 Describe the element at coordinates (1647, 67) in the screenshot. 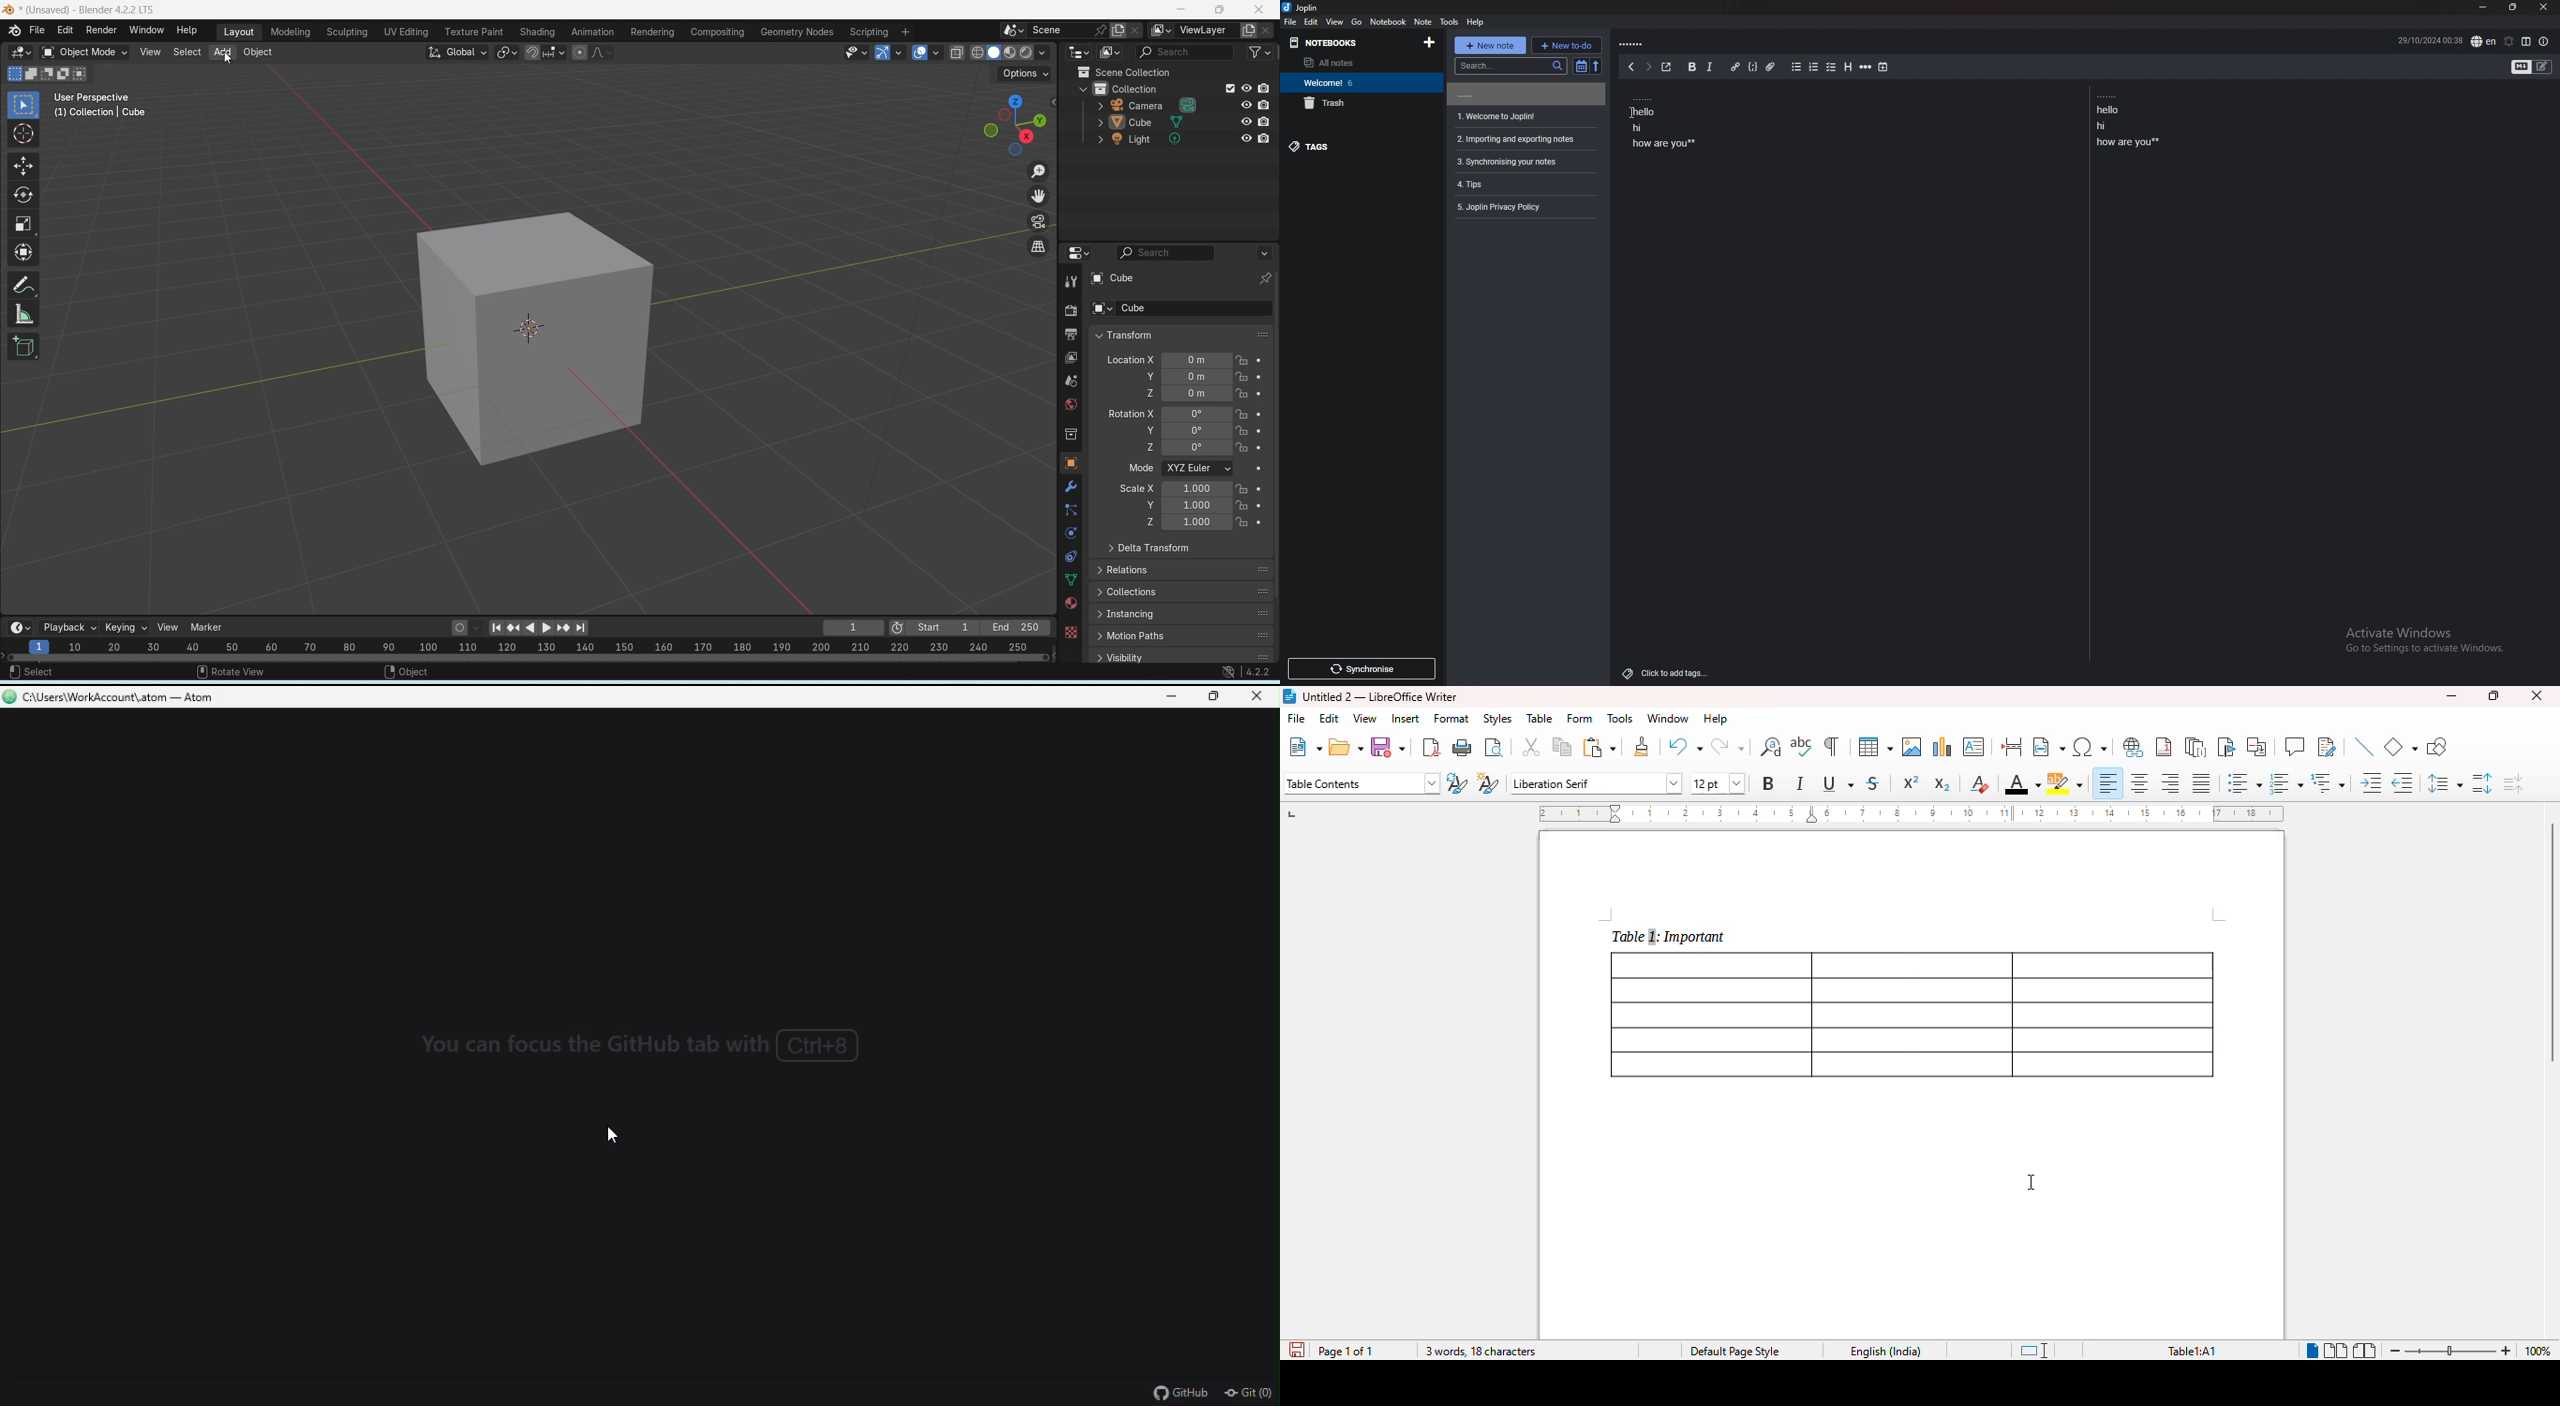

I see `forward` at that location.